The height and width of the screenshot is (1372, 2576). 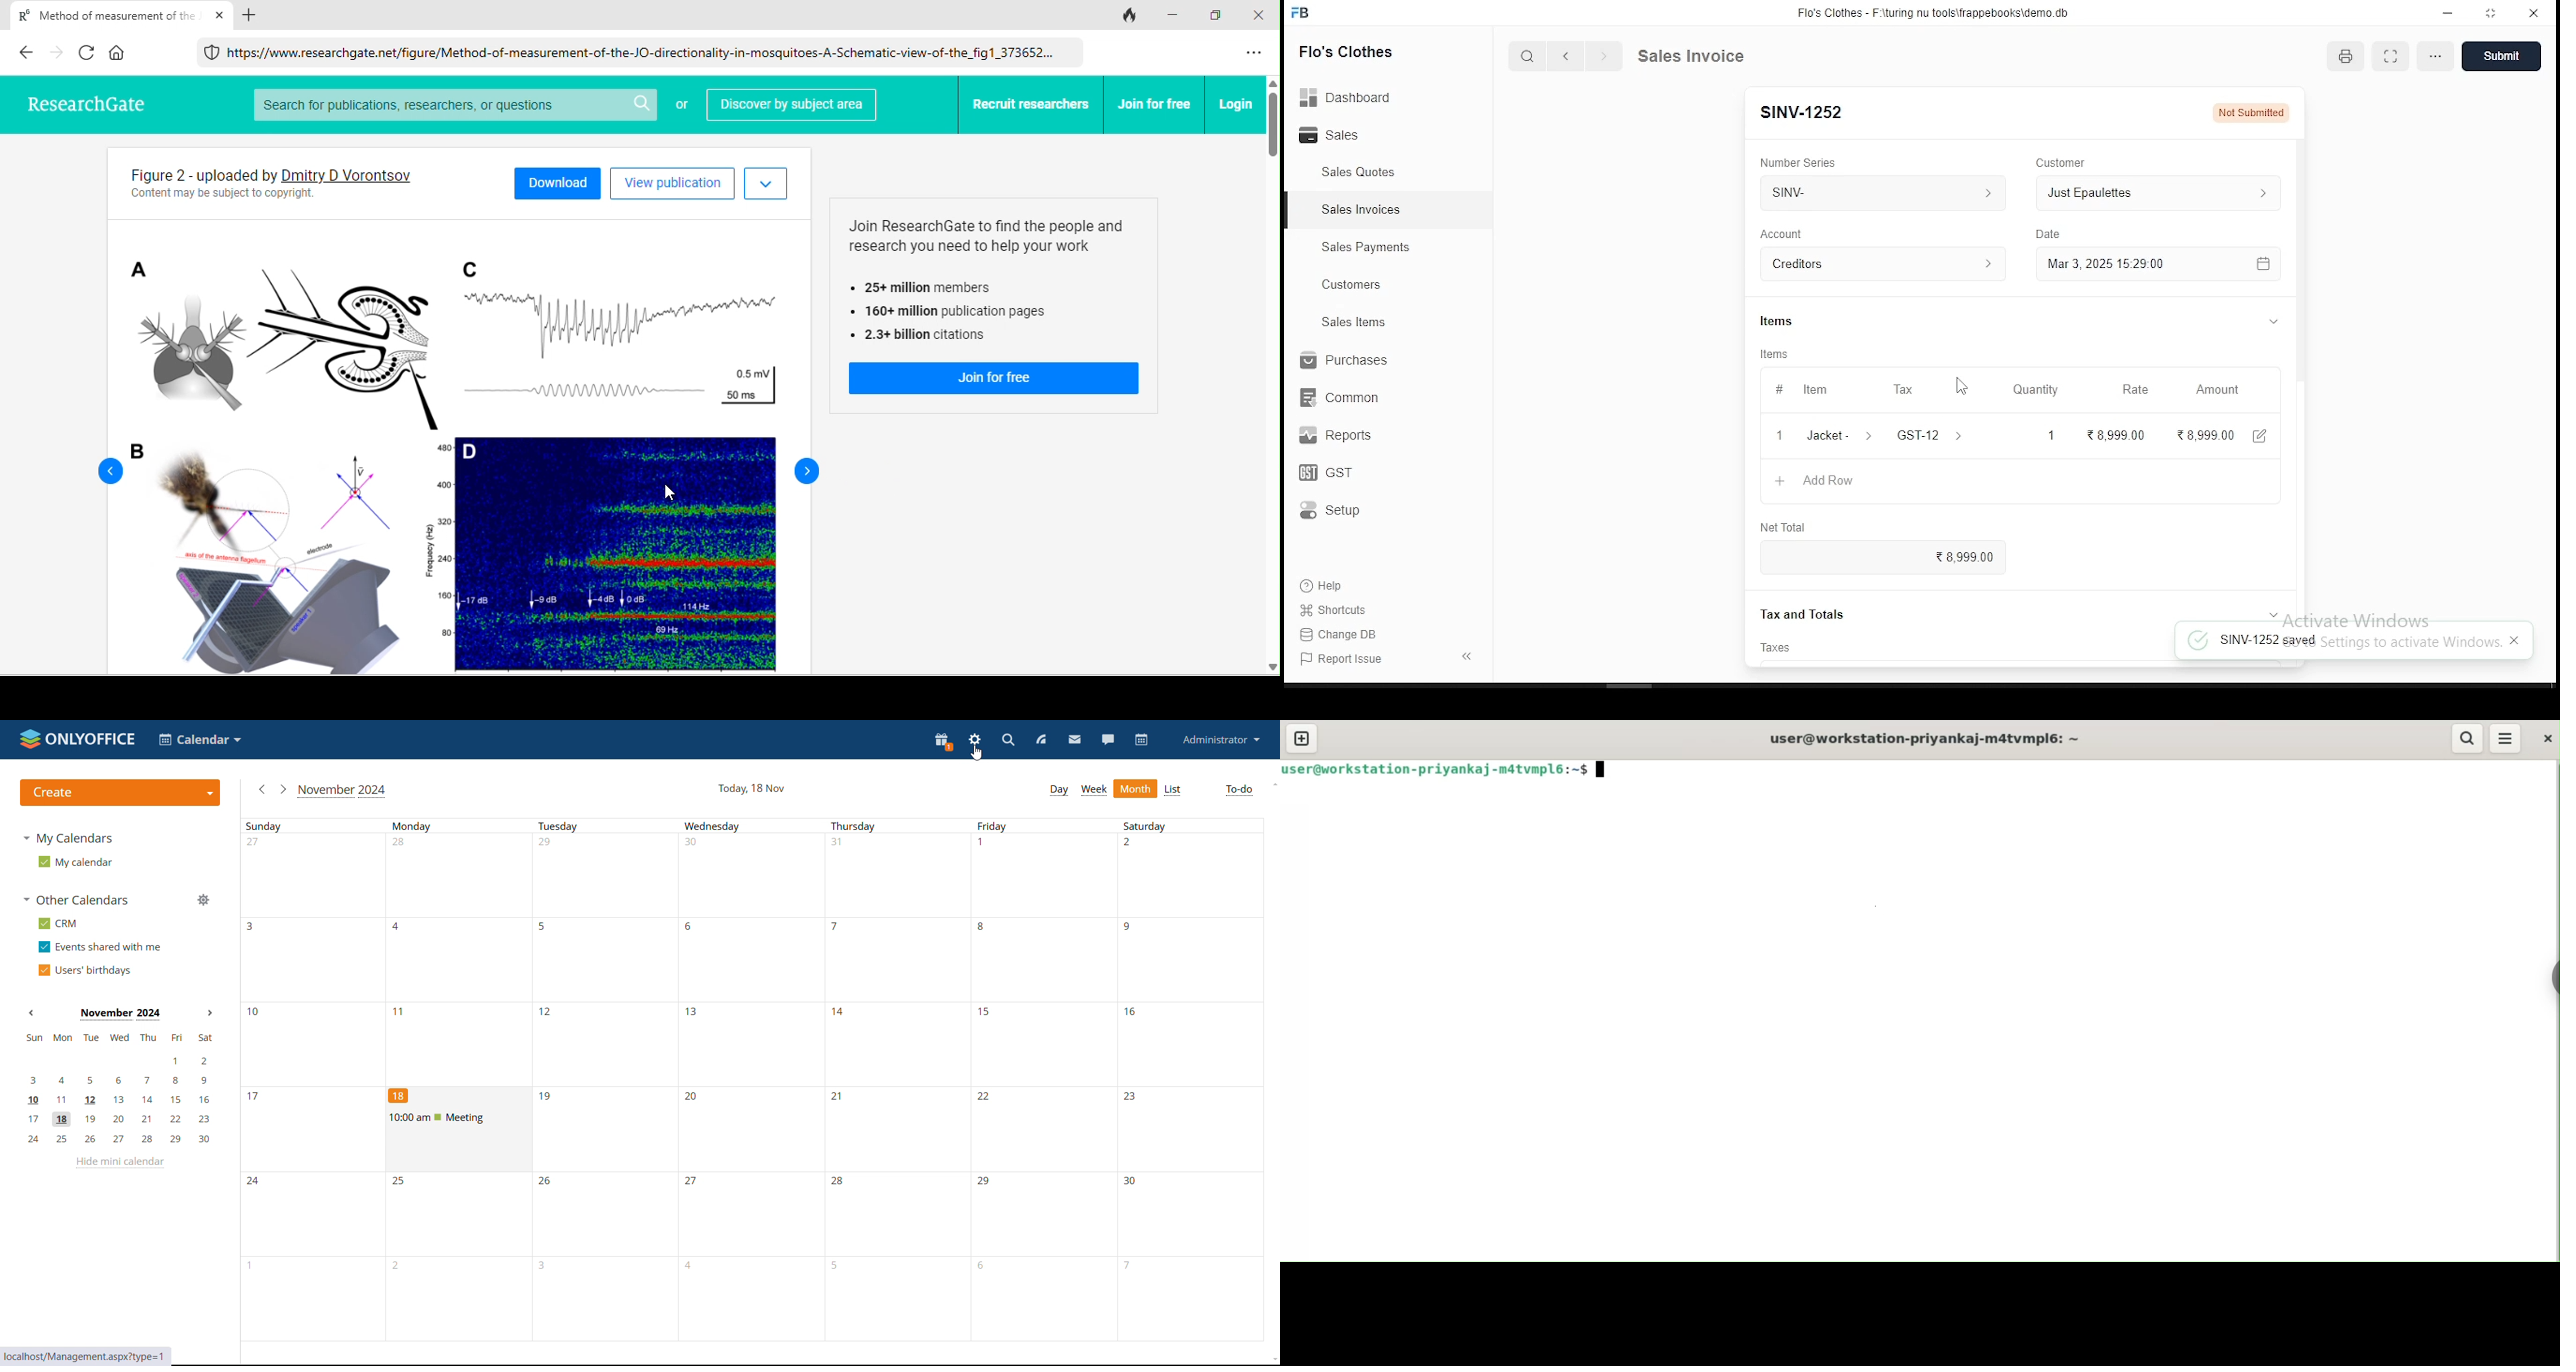 What do you see at coordinates (1804, 388) in the screenshot?
I see `item` at bounding box center [1804, 388].